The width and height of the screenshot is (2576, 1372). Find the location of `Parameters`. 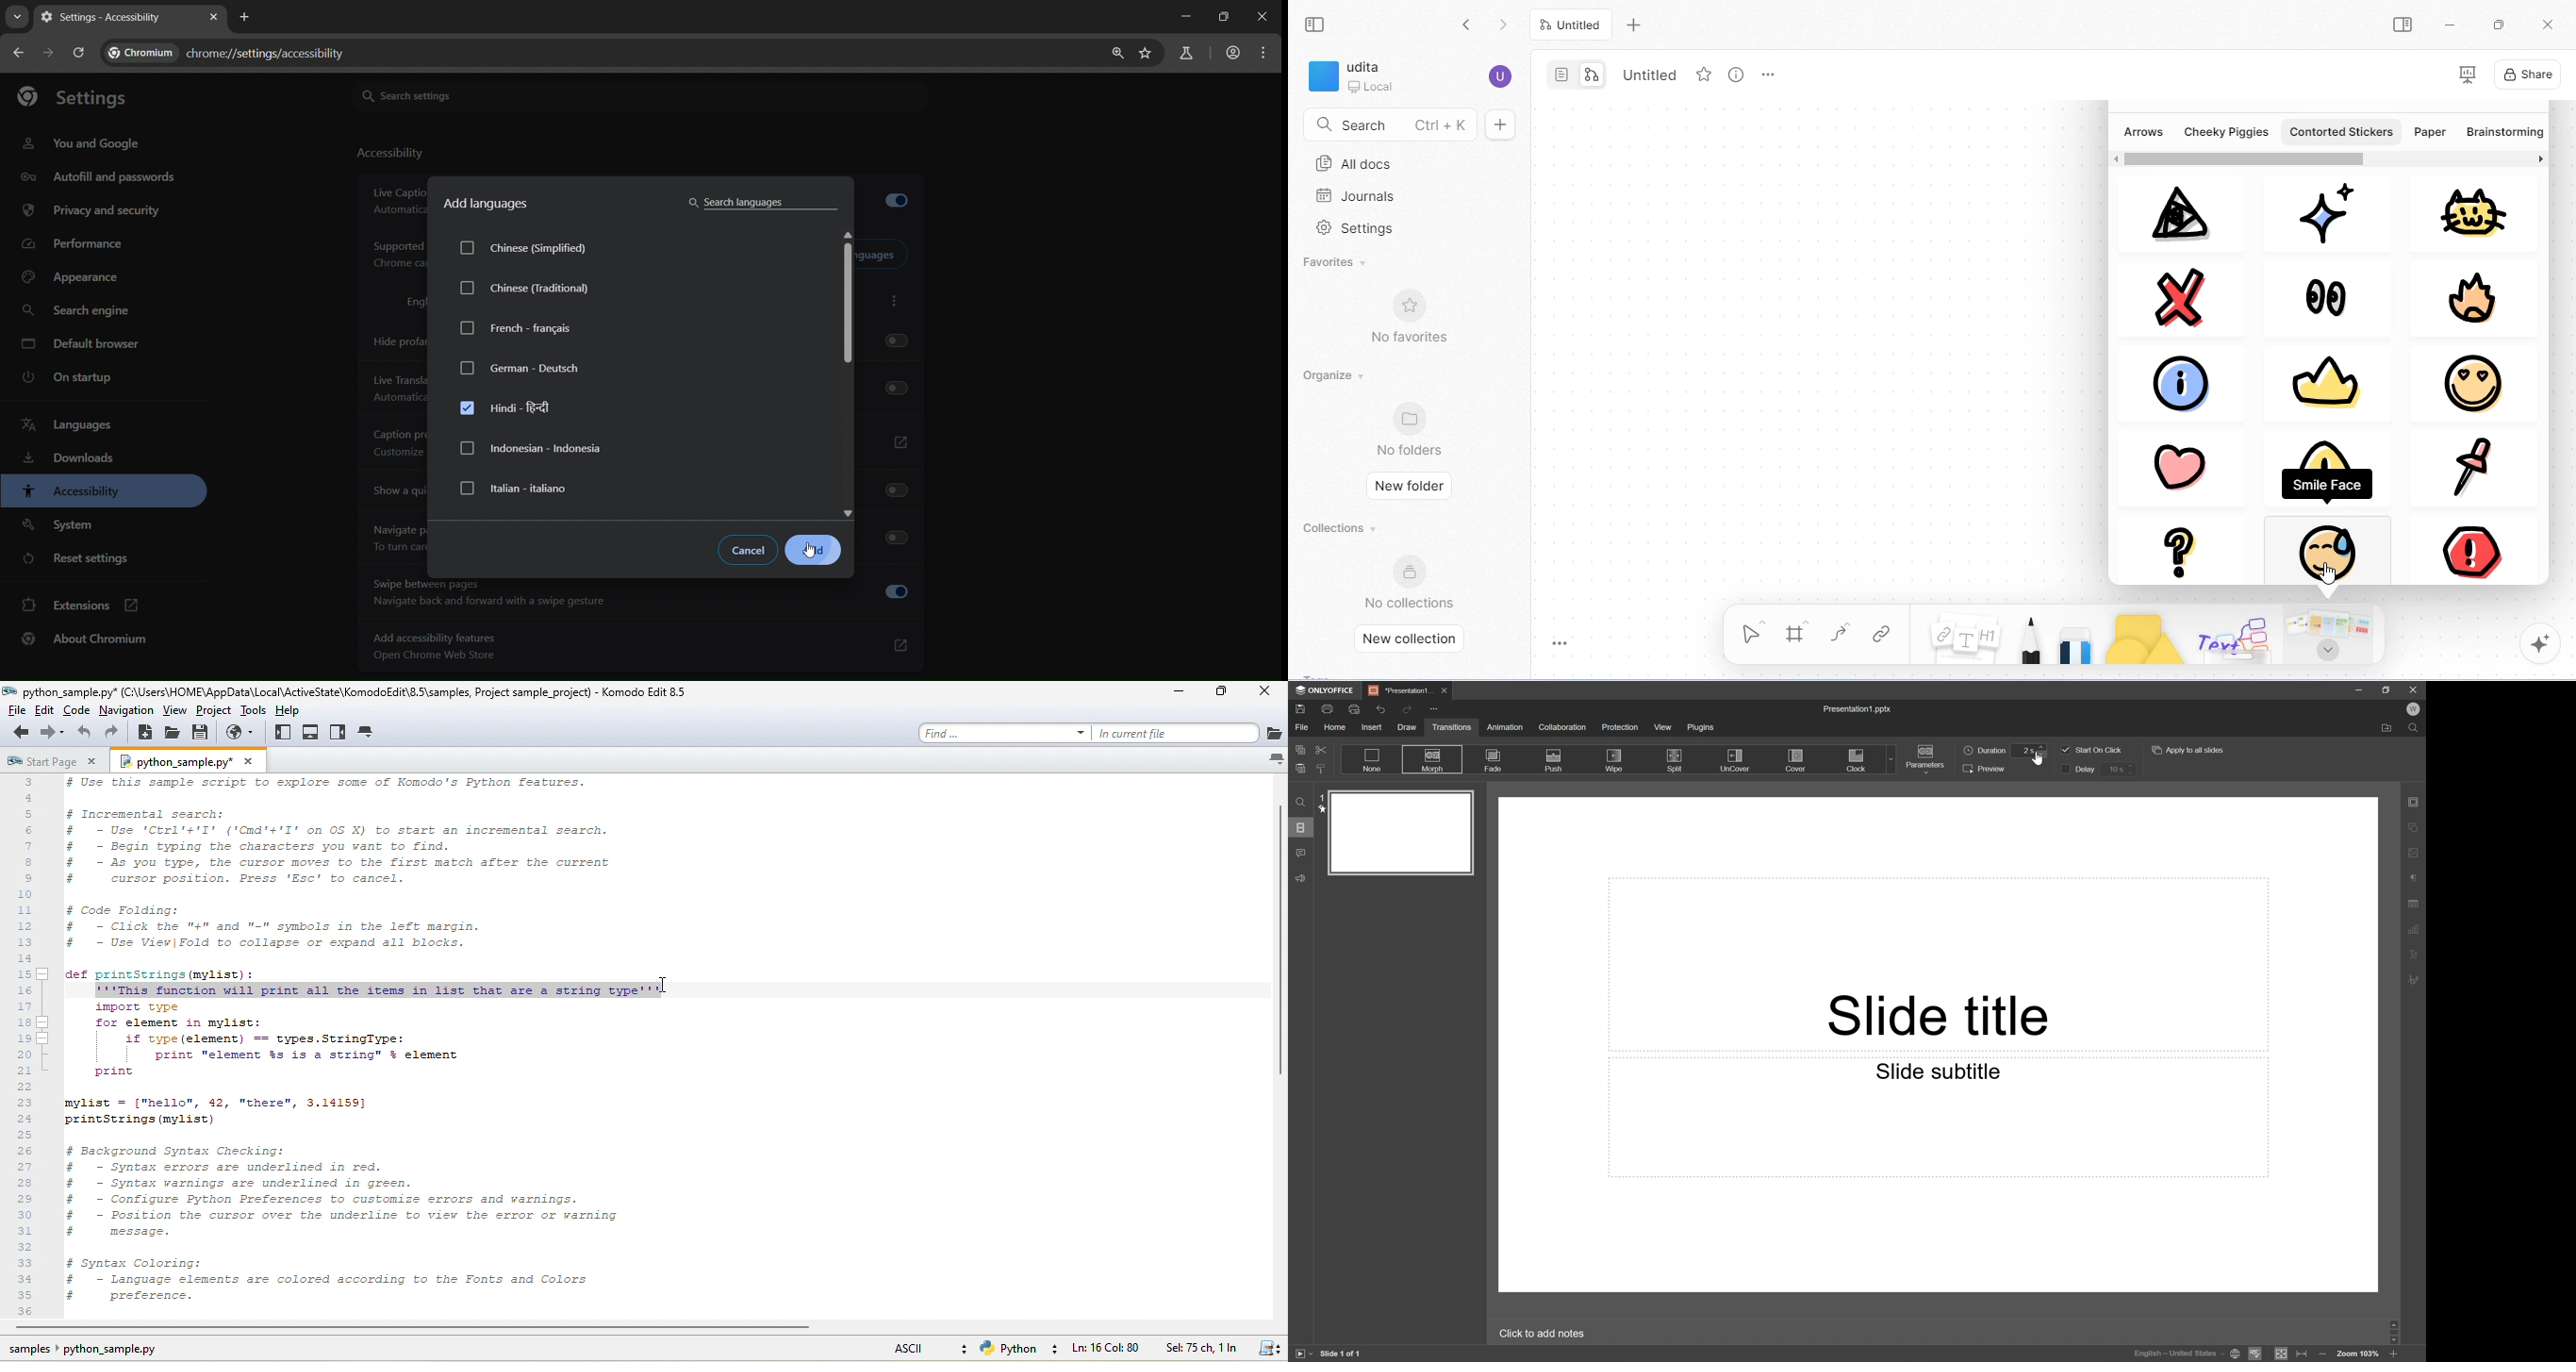

Parameters is located at coordinates (1926, 757).